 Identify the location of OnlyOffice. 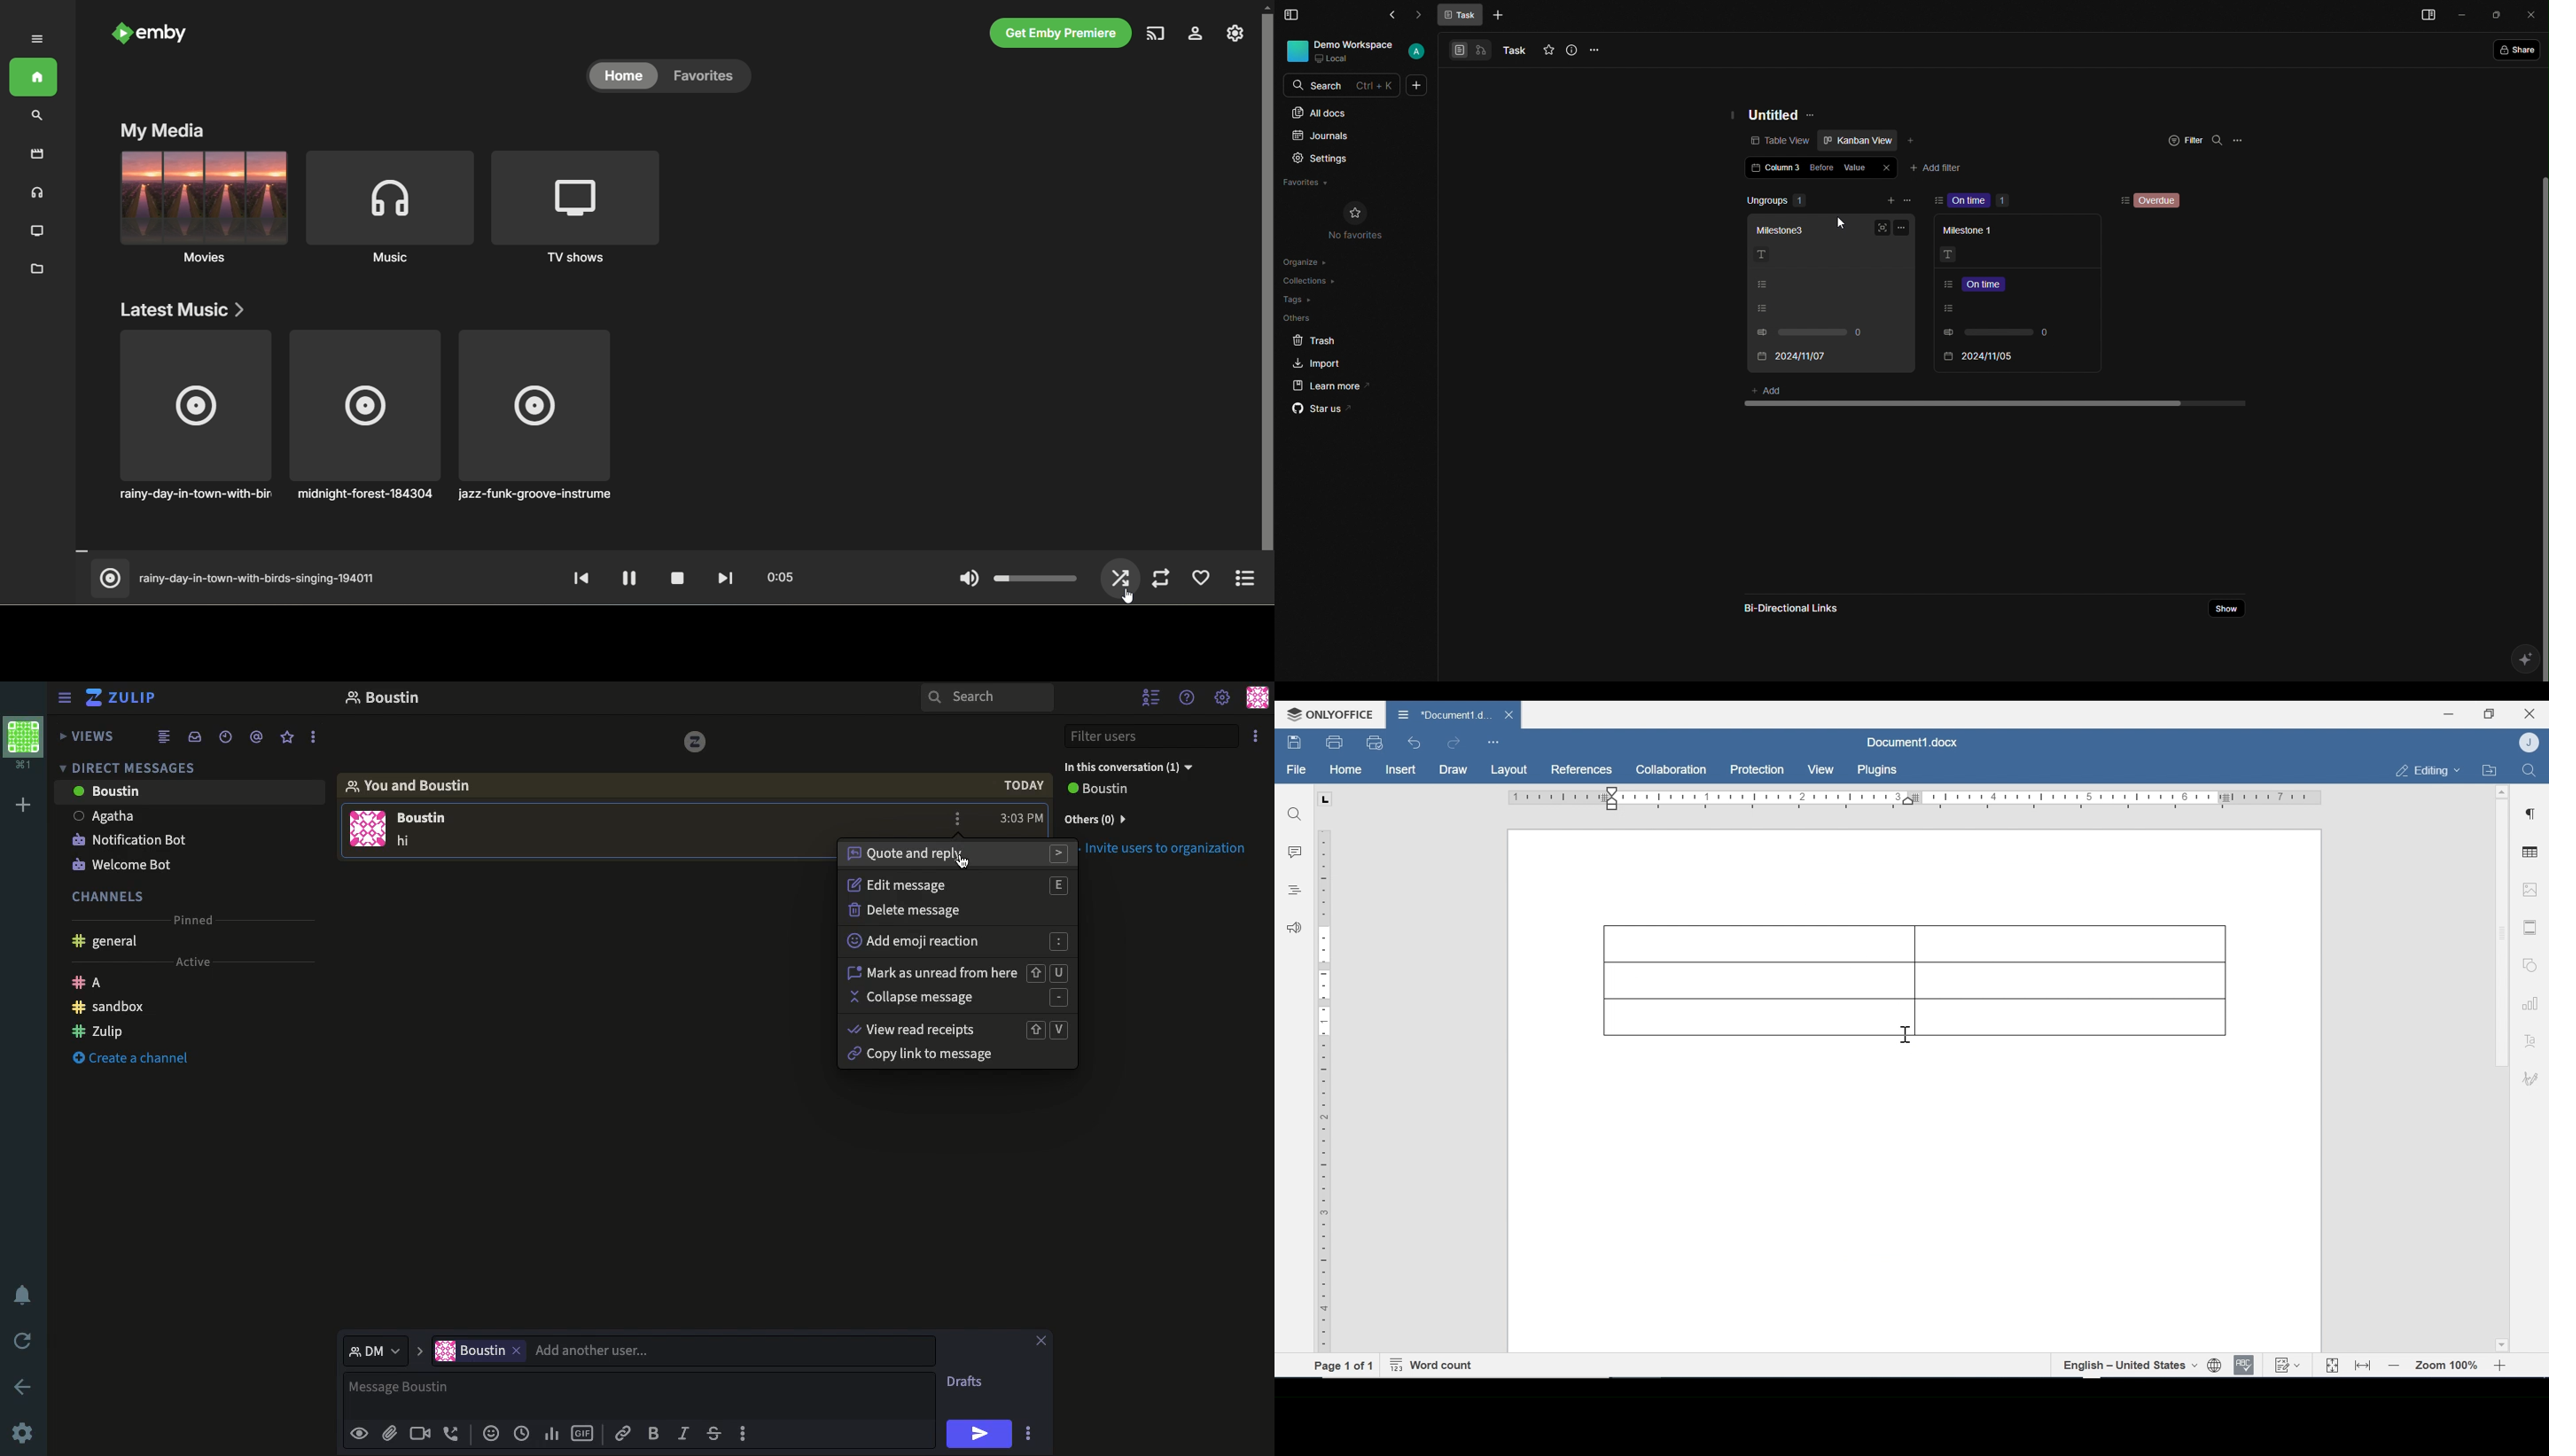
(1328, 714).